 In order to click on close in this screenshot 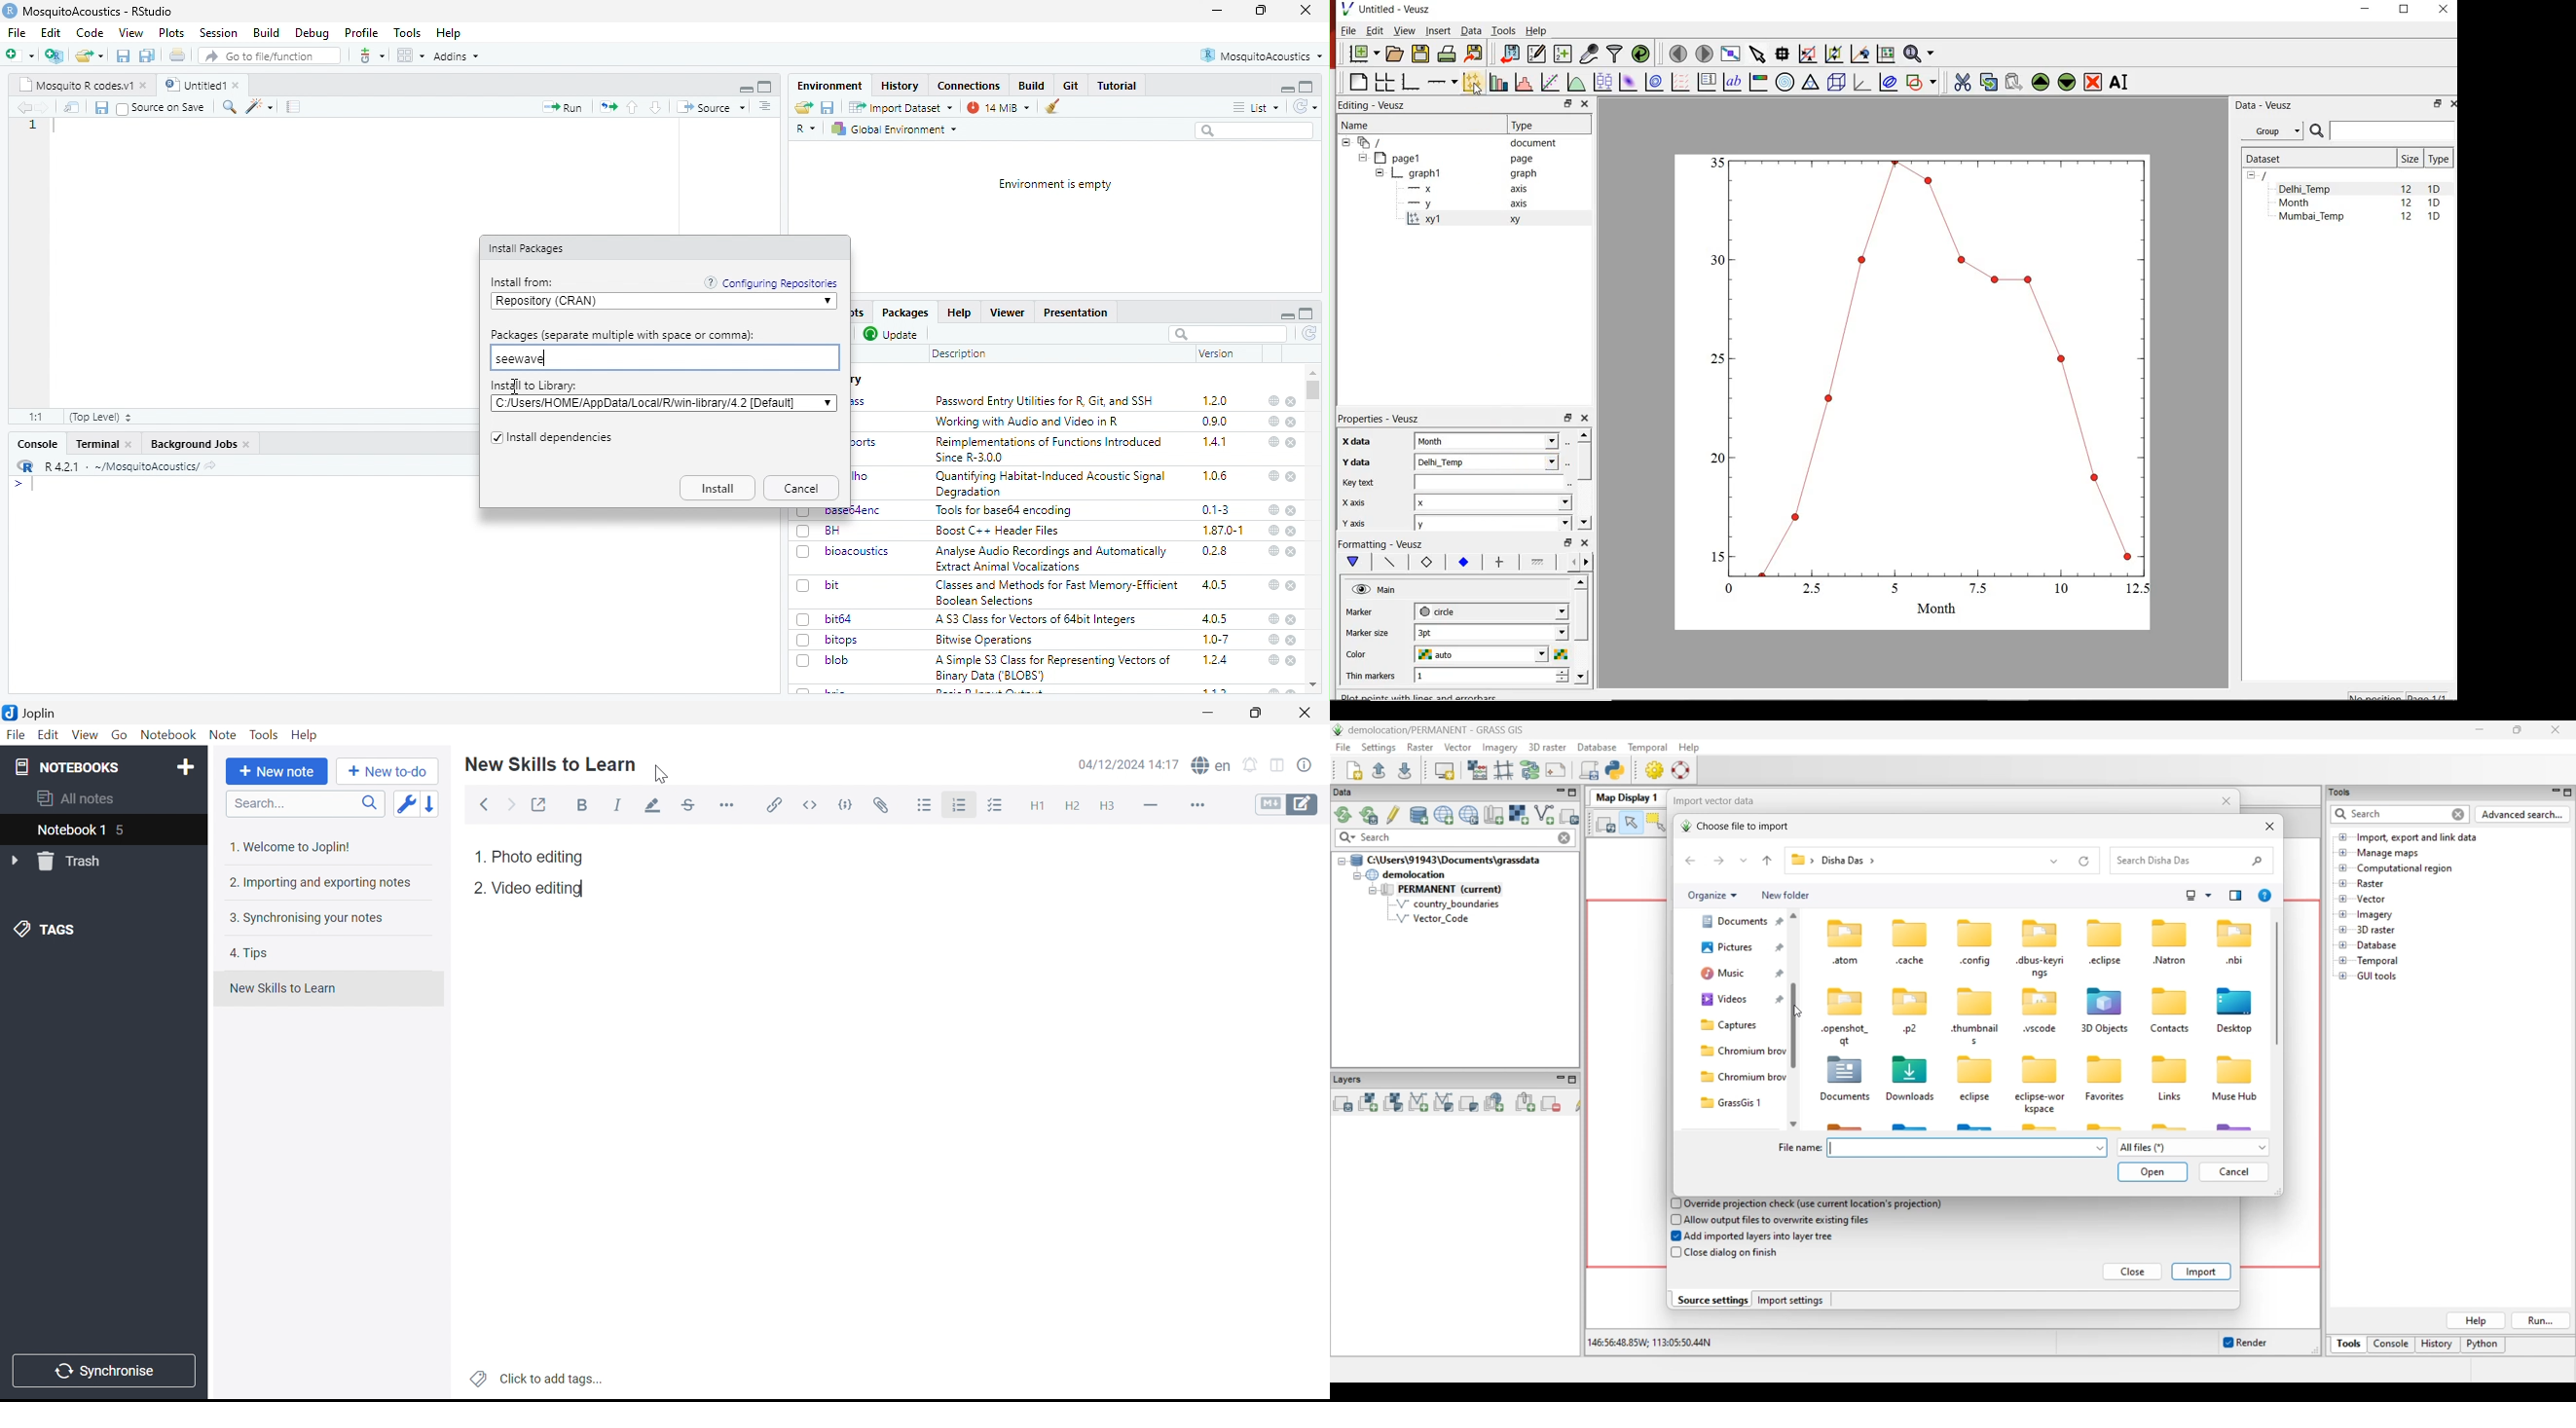, I will do `click(247, 445)`.